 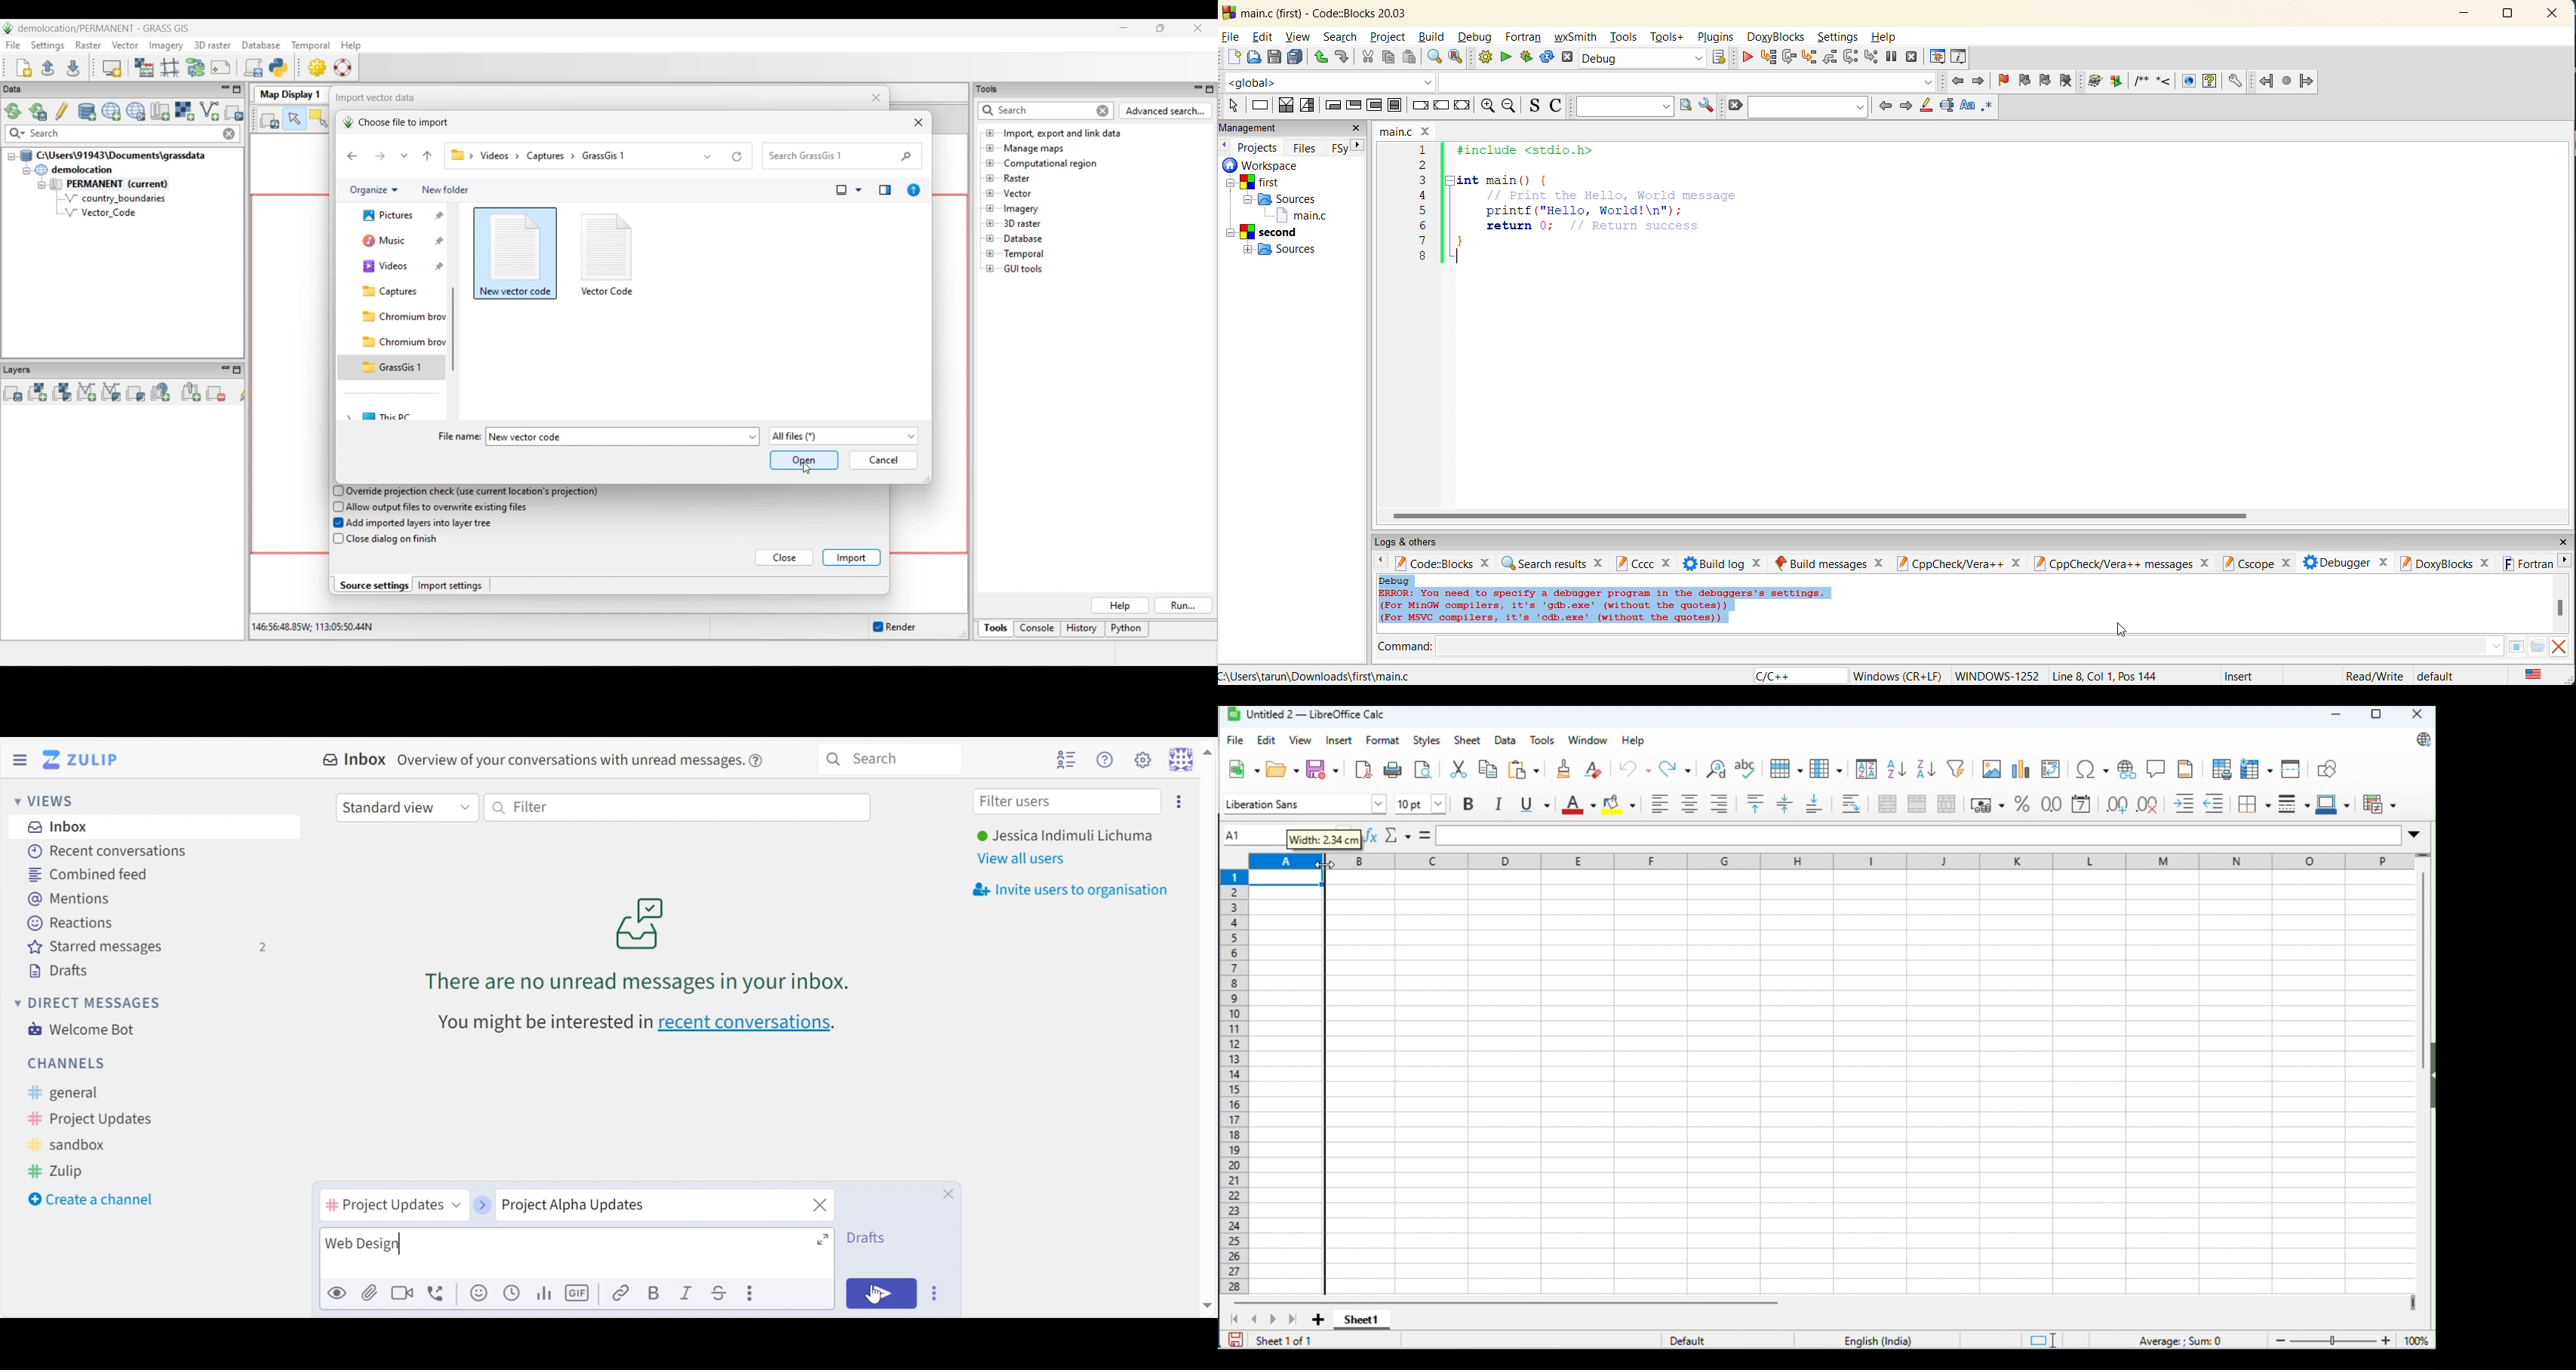 I want to click on Recent Conversations, so click(x=108, y=851).